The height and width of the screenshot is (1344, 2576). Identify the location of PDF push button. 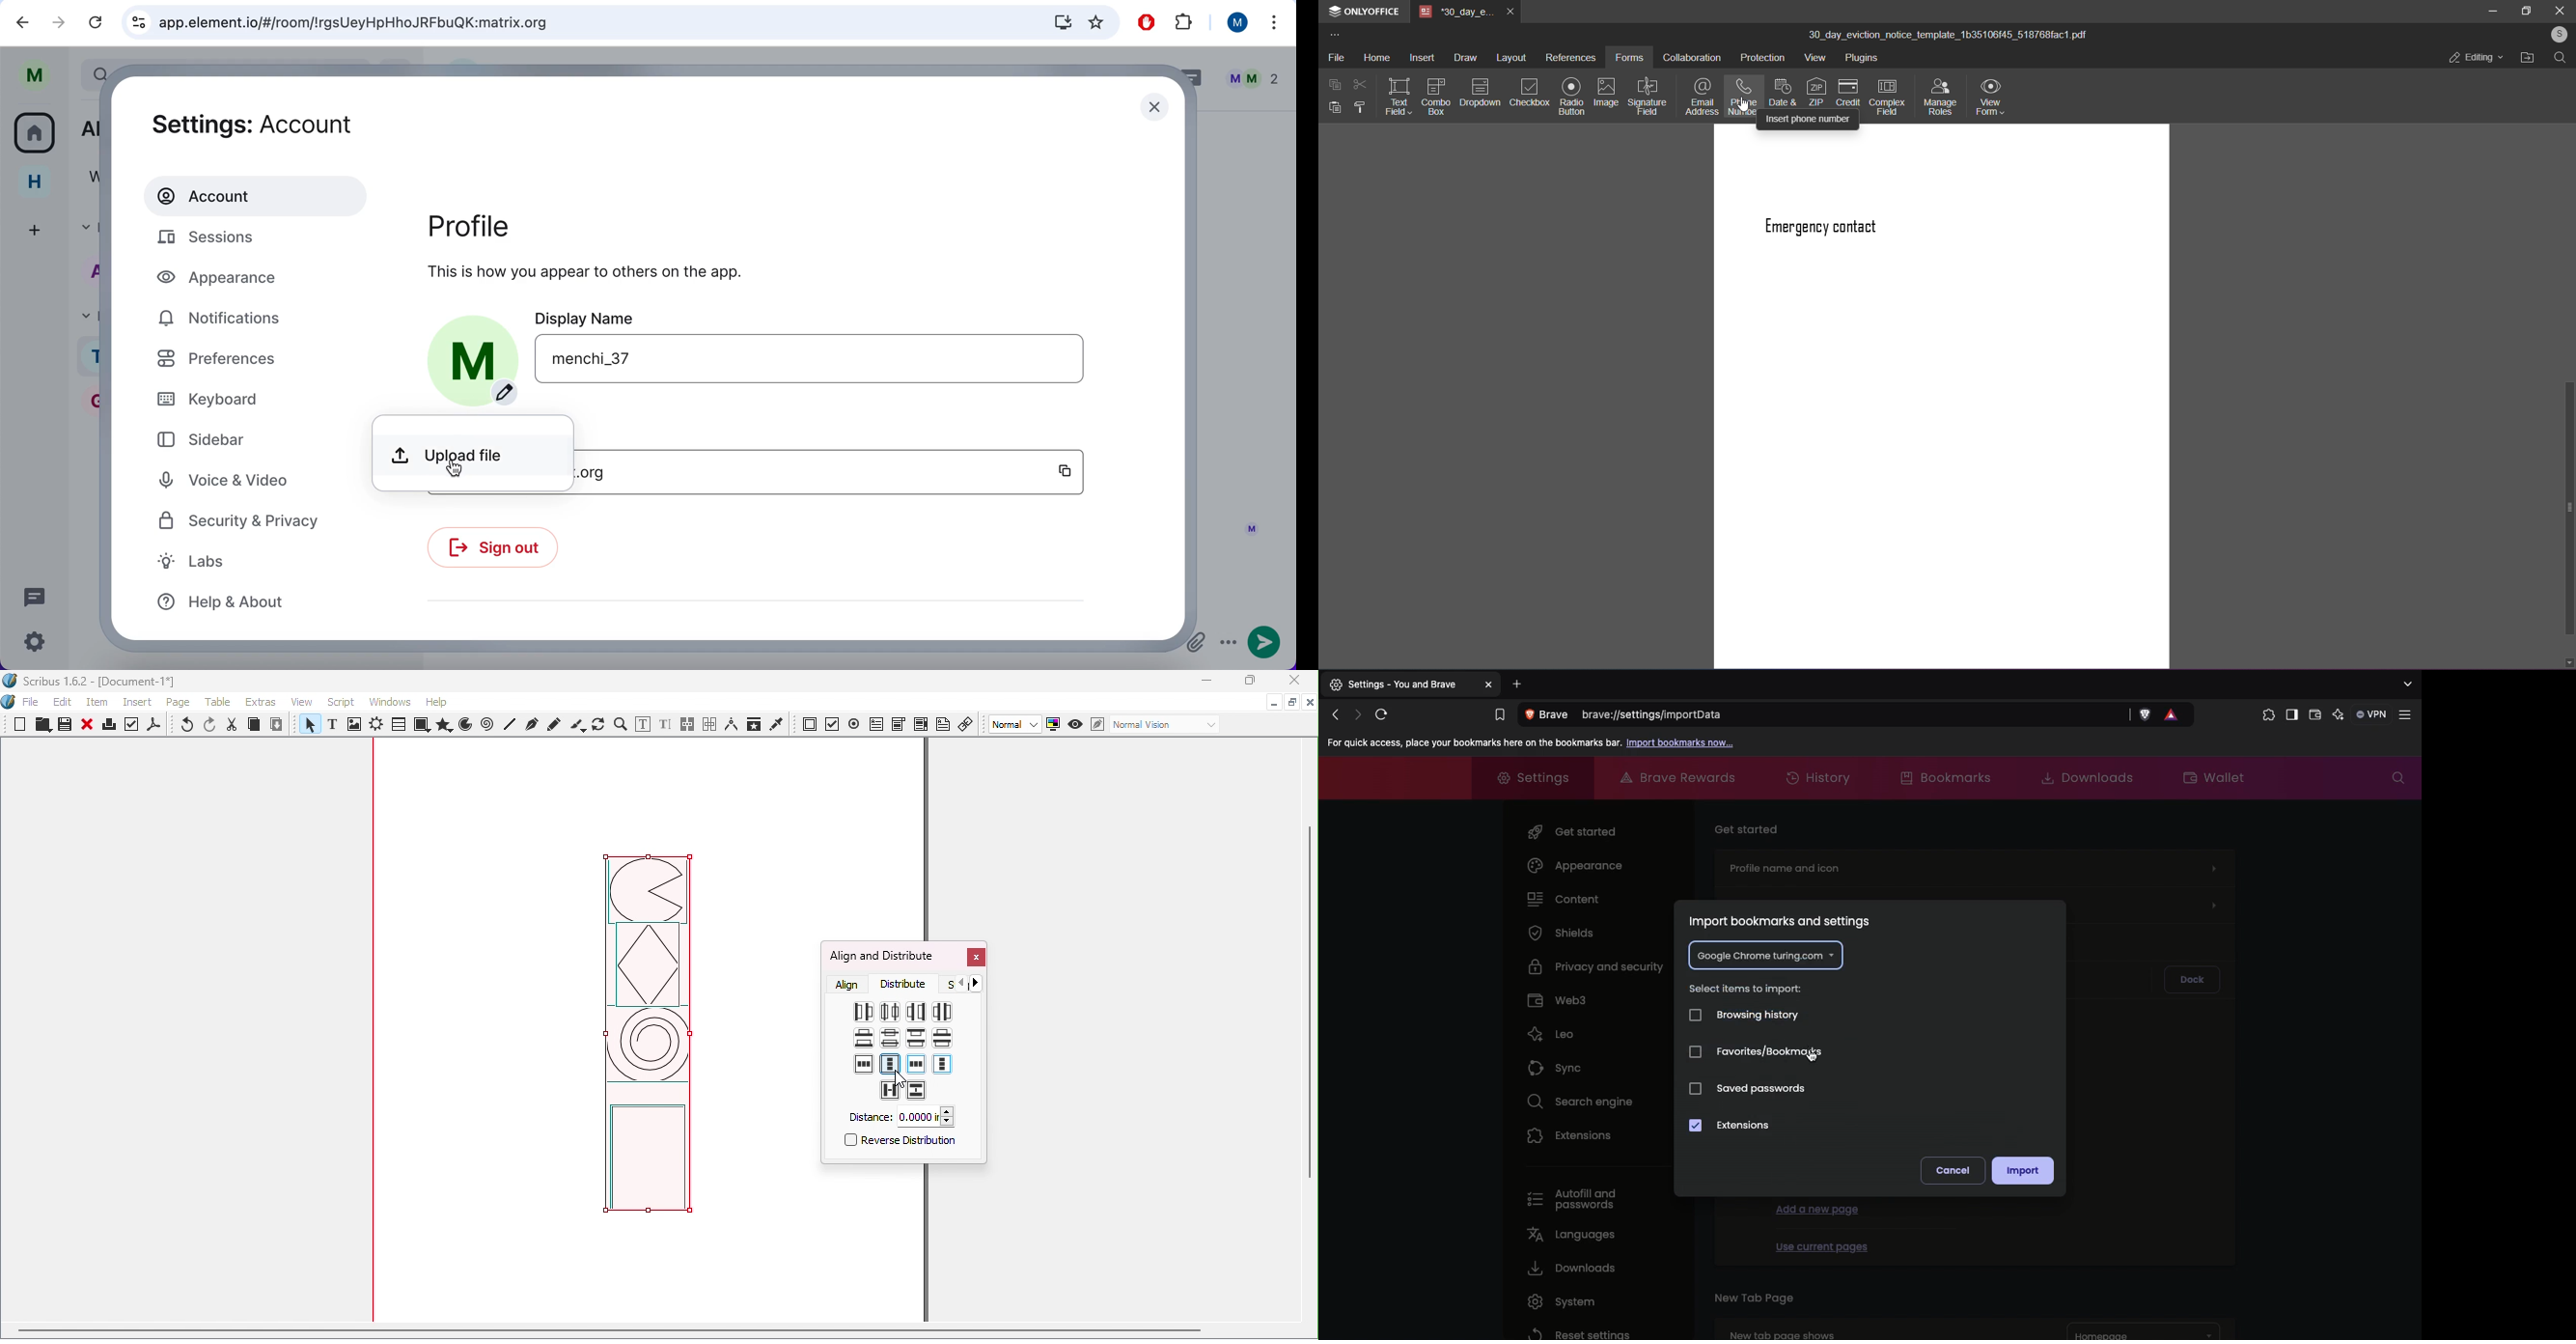
(810, 725).